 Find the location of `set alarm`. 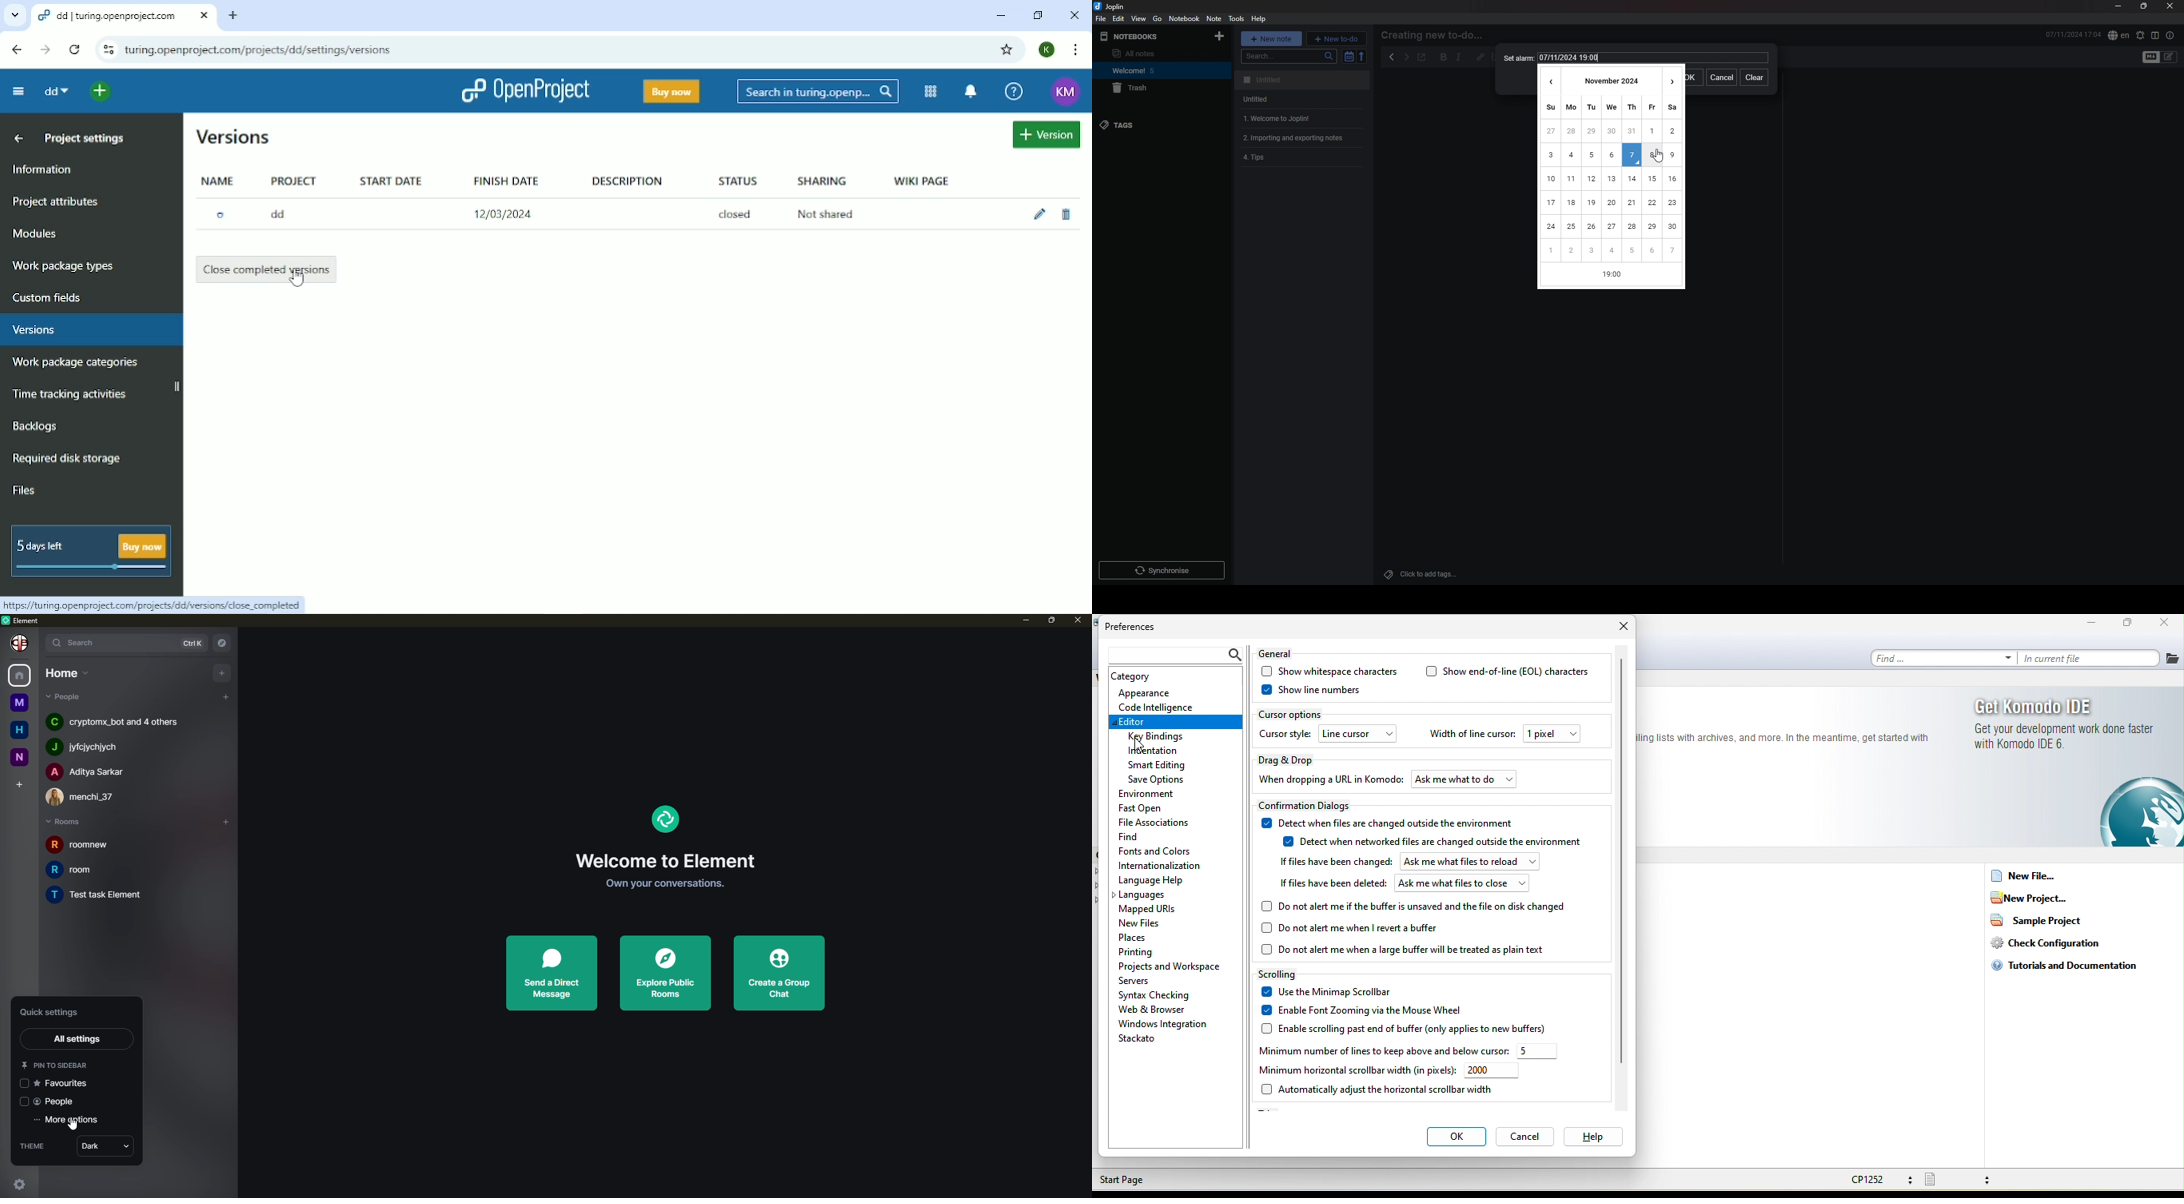

set alarm is located at coordinates (2141, 35).